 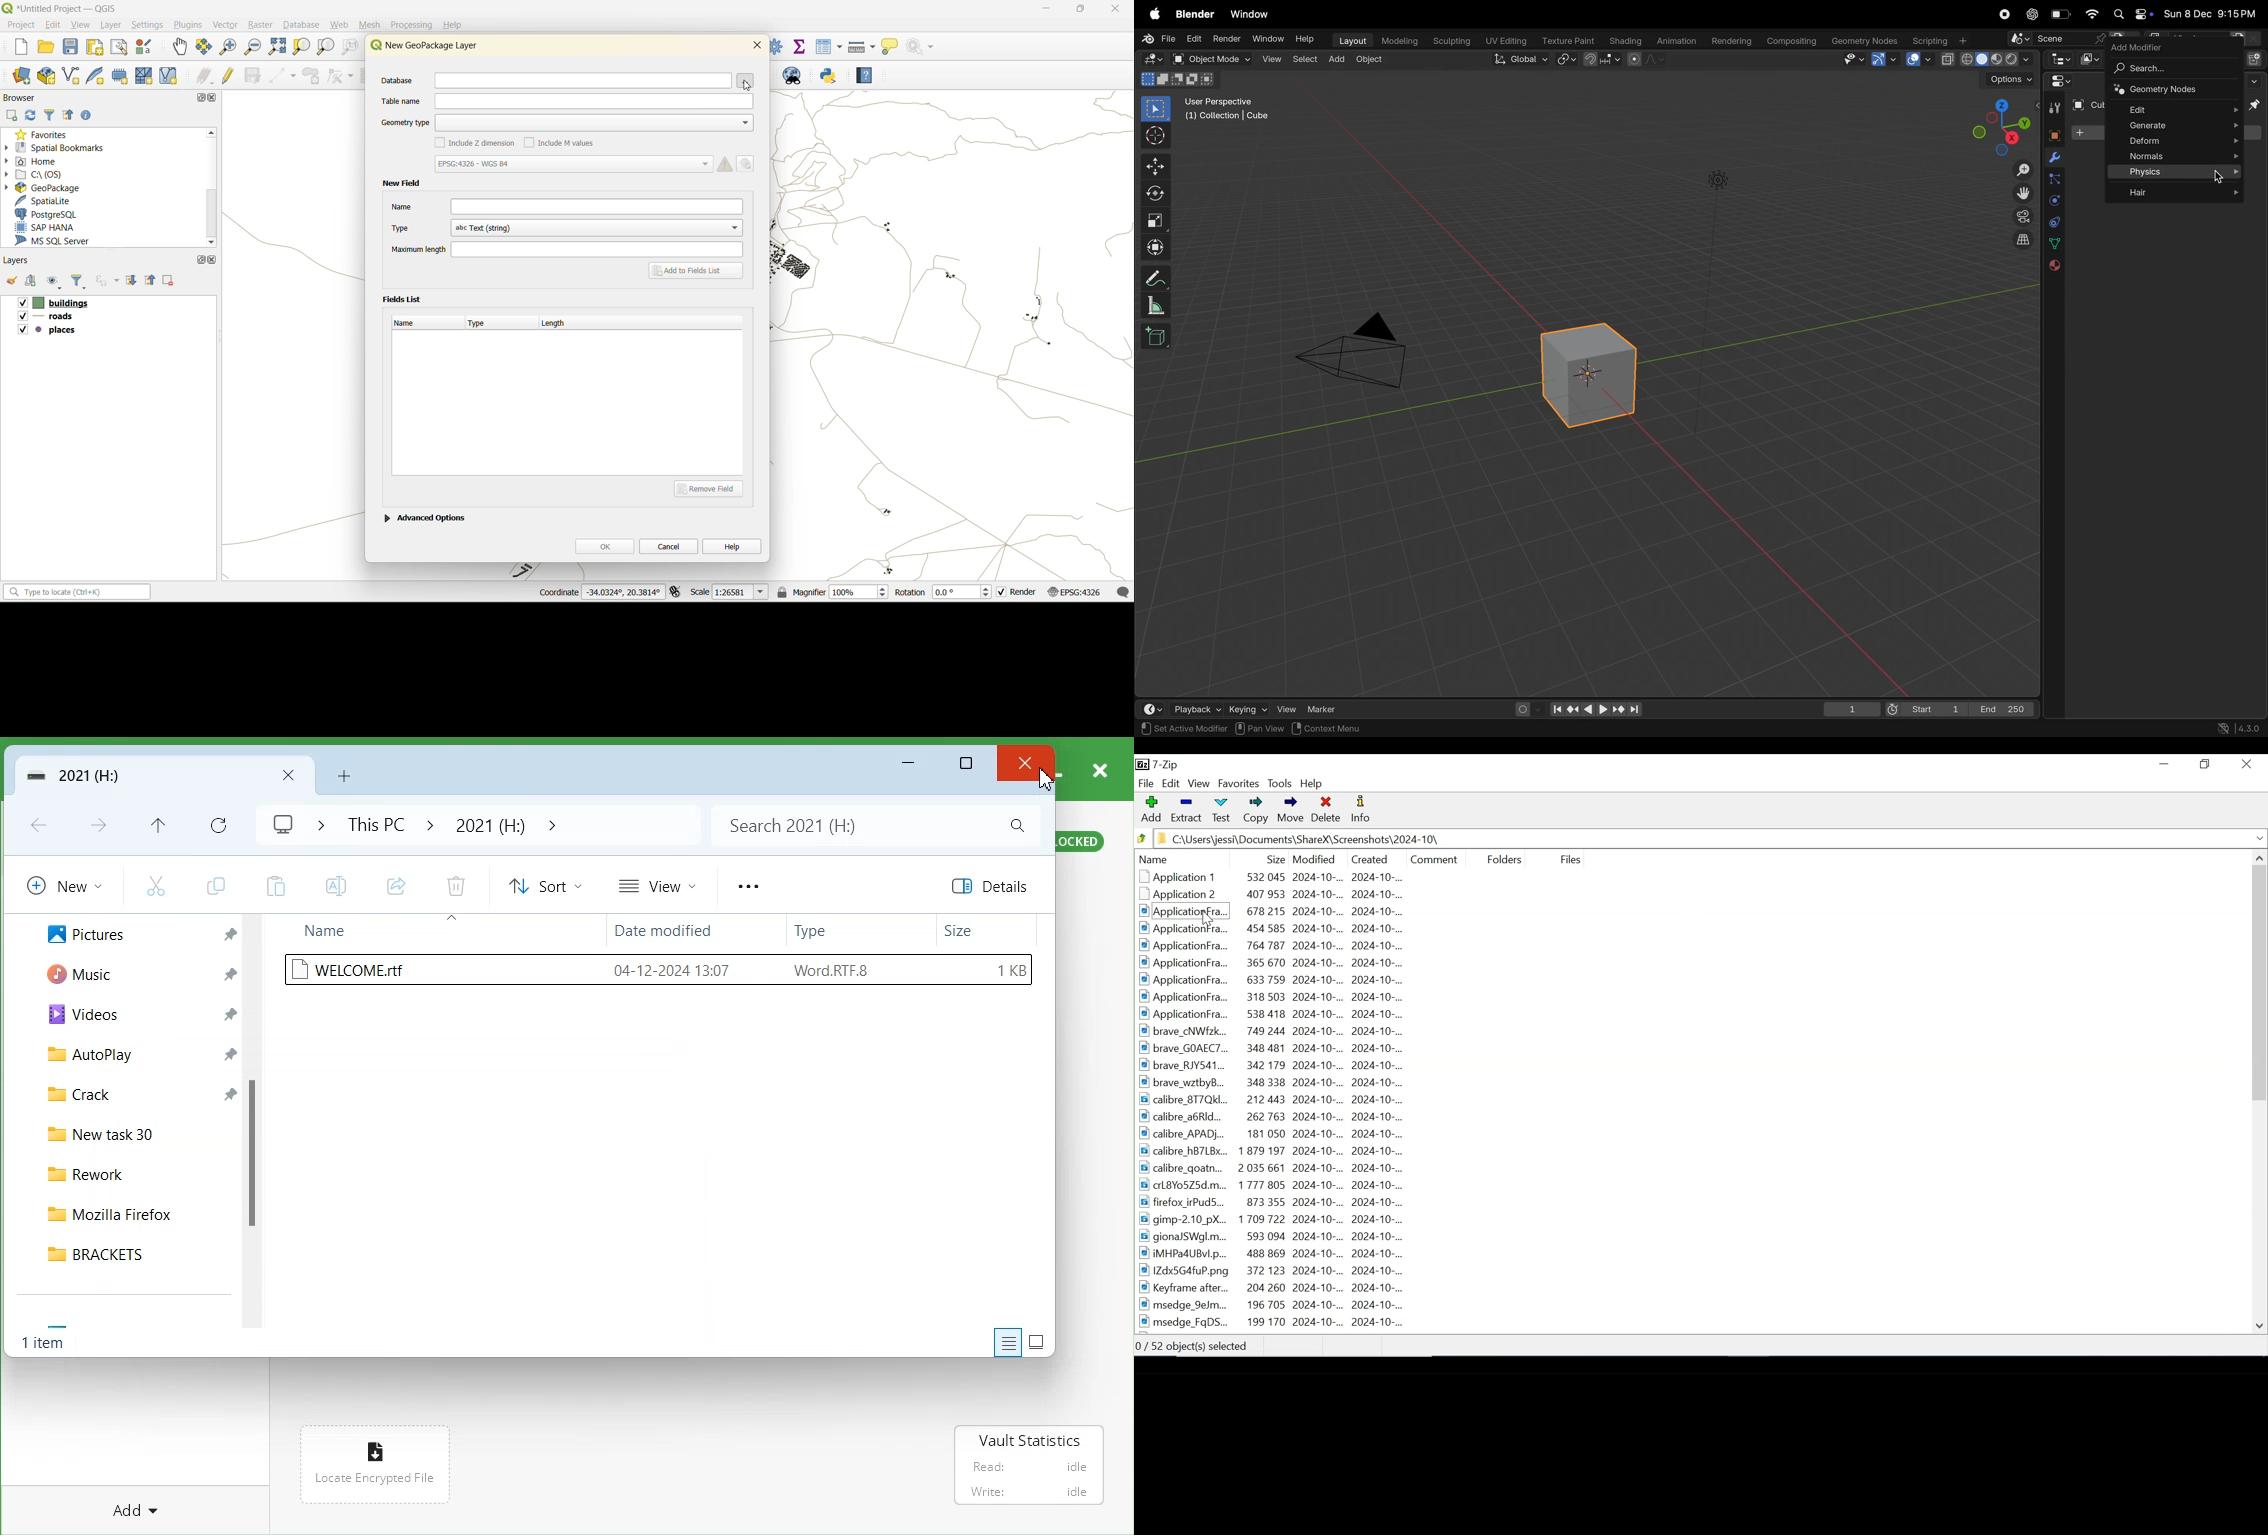 I want to click on edit, so click(x=54, y=24).